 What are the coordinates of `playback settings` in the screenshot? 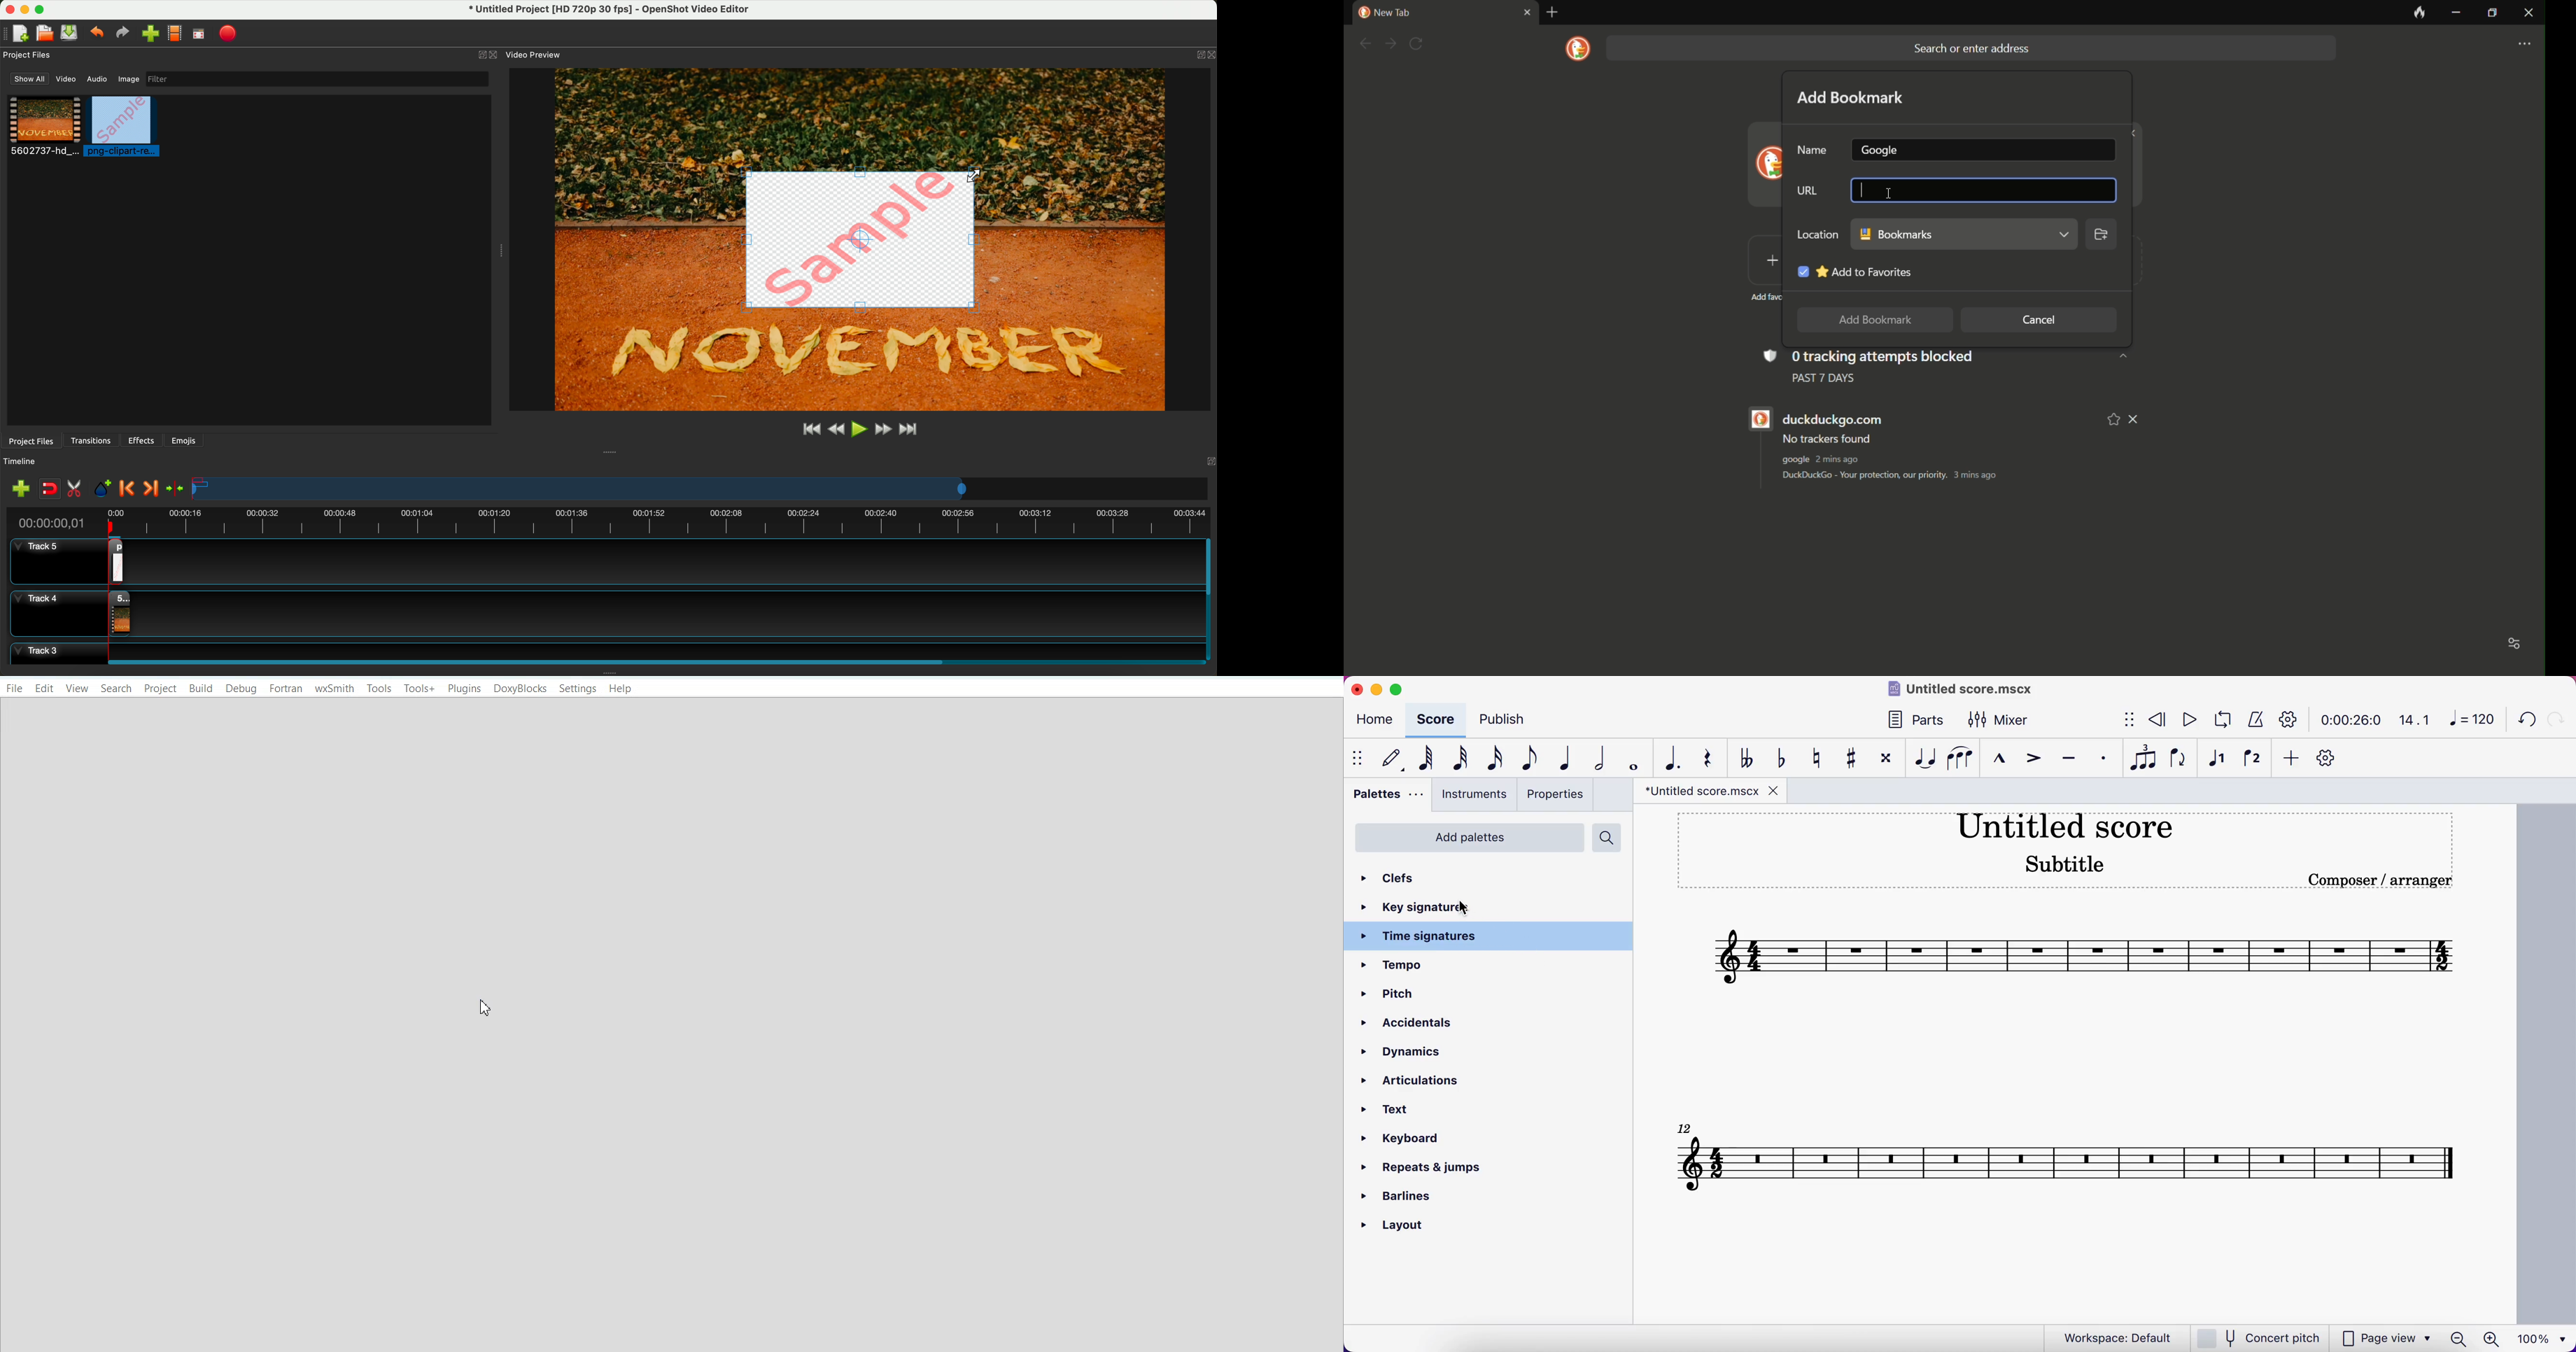 It's located at (2286, 720).